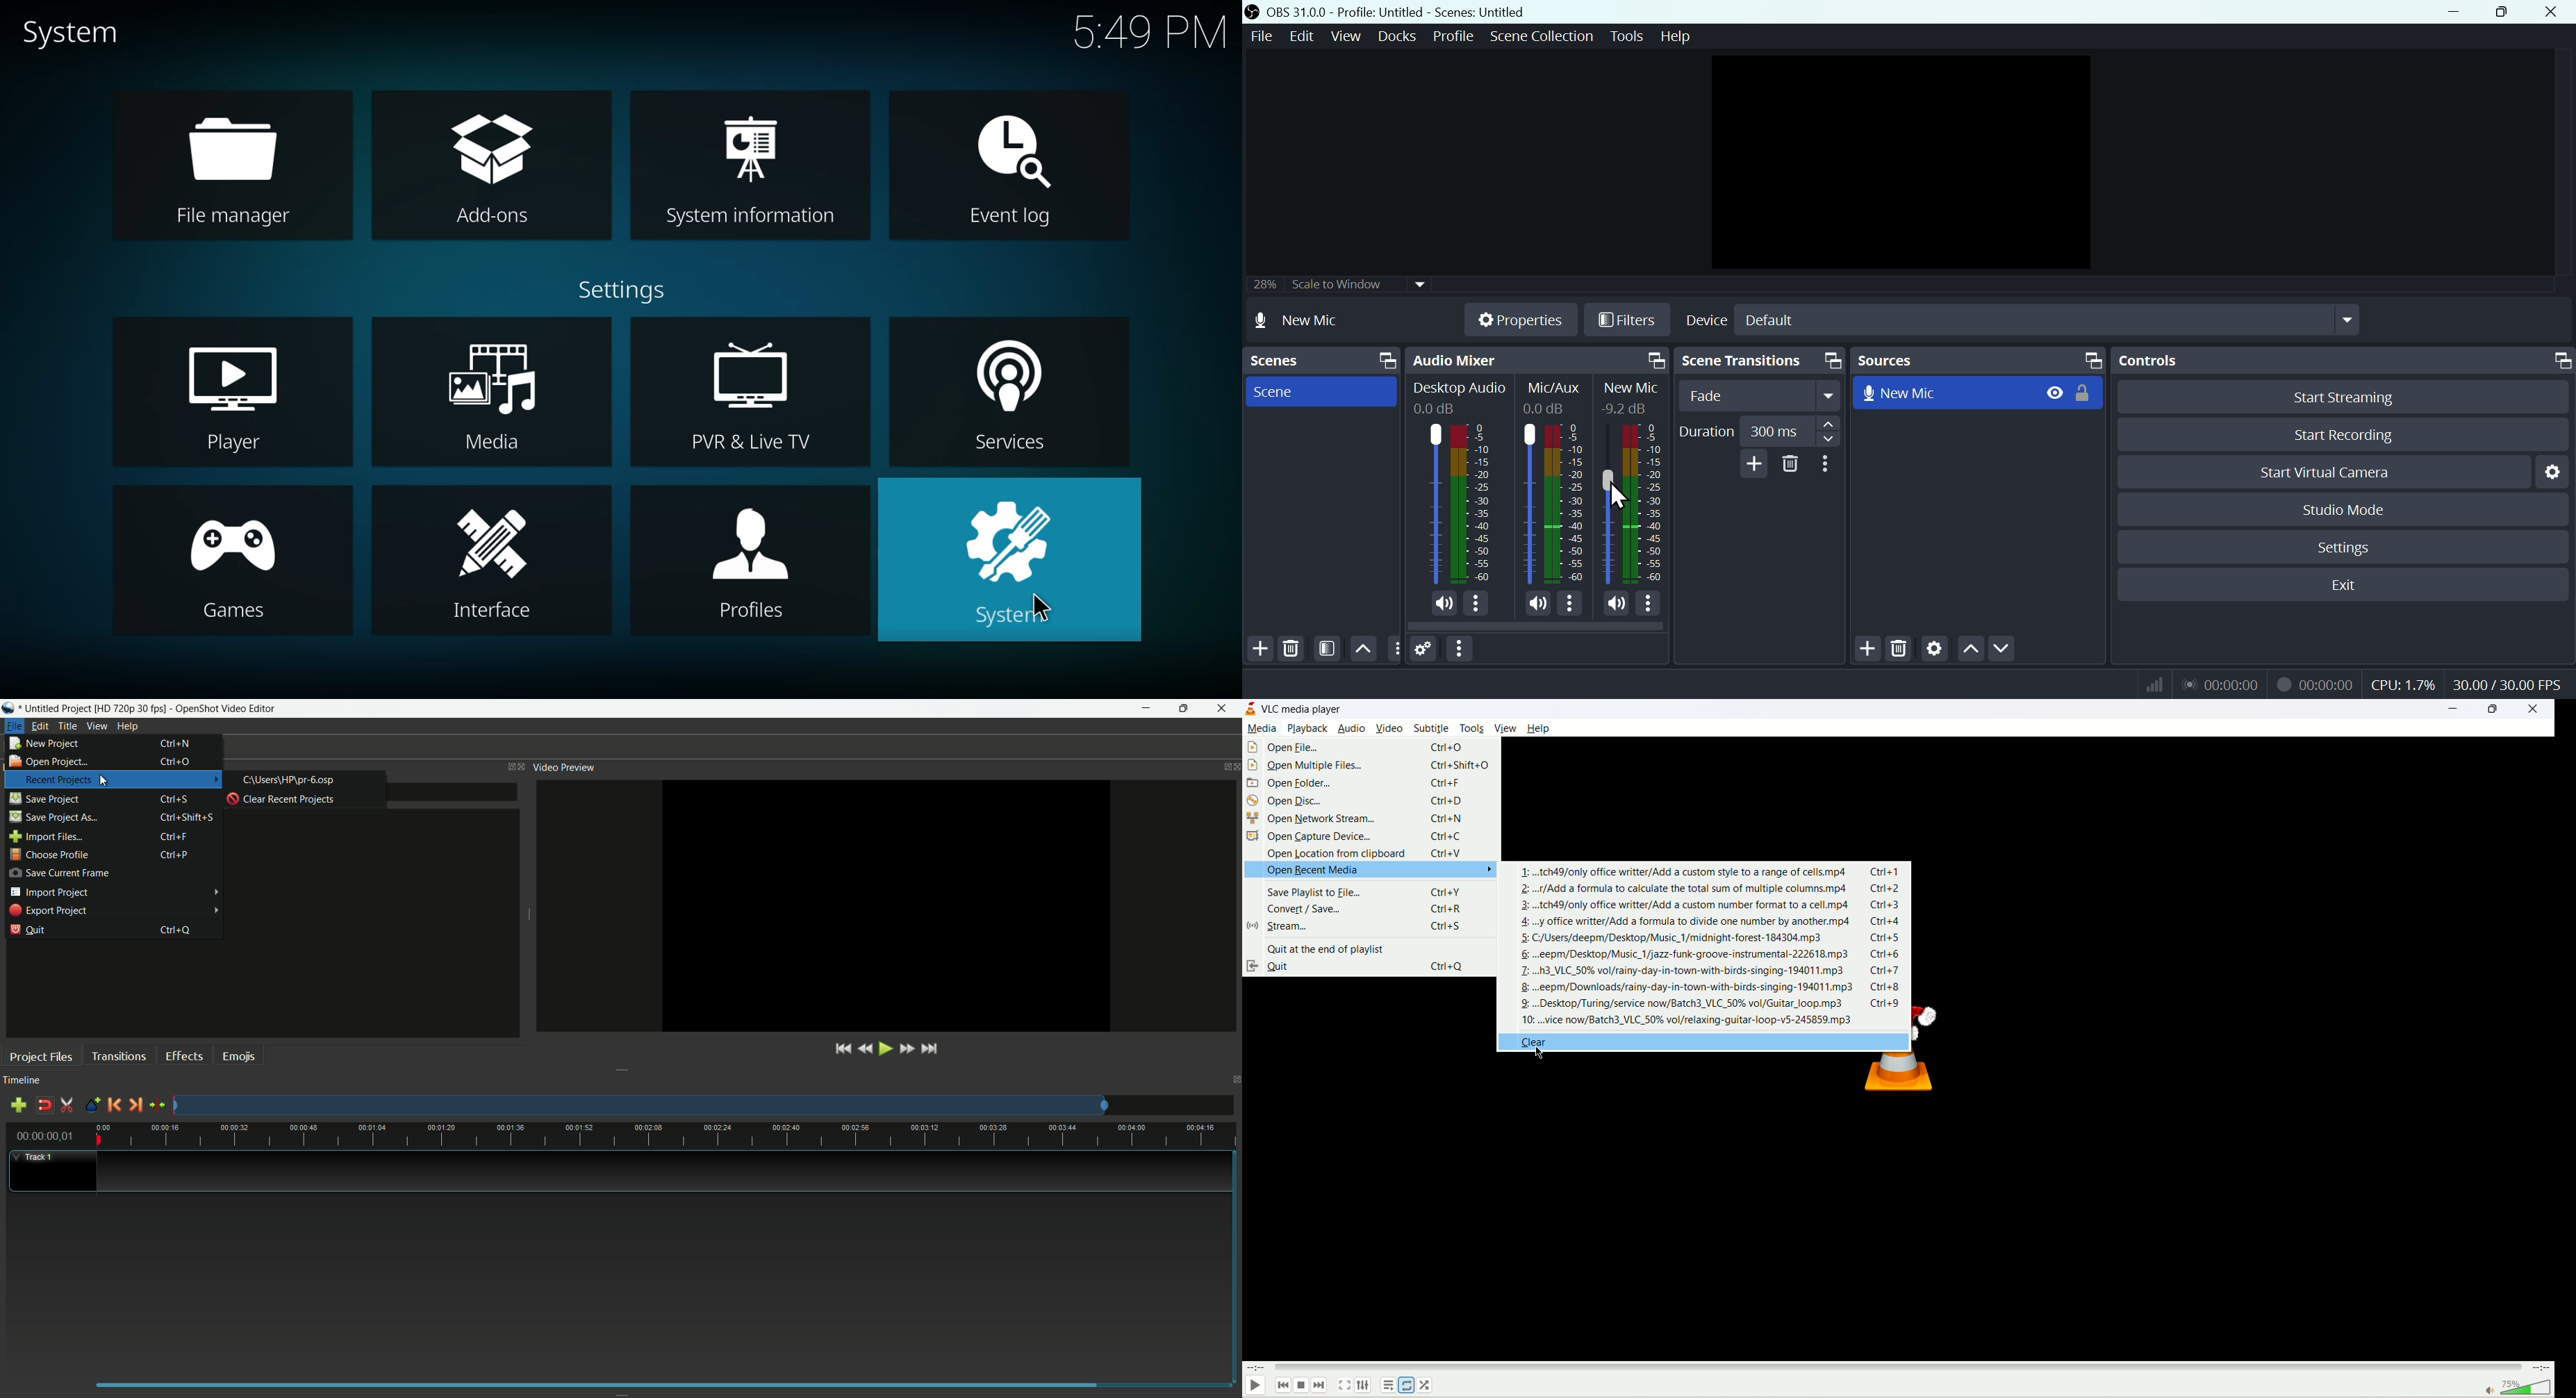  What do you see at coordinates (2345, 509) in the screenshot?
I see `Studio mode` at bounding box center [2345, 509].